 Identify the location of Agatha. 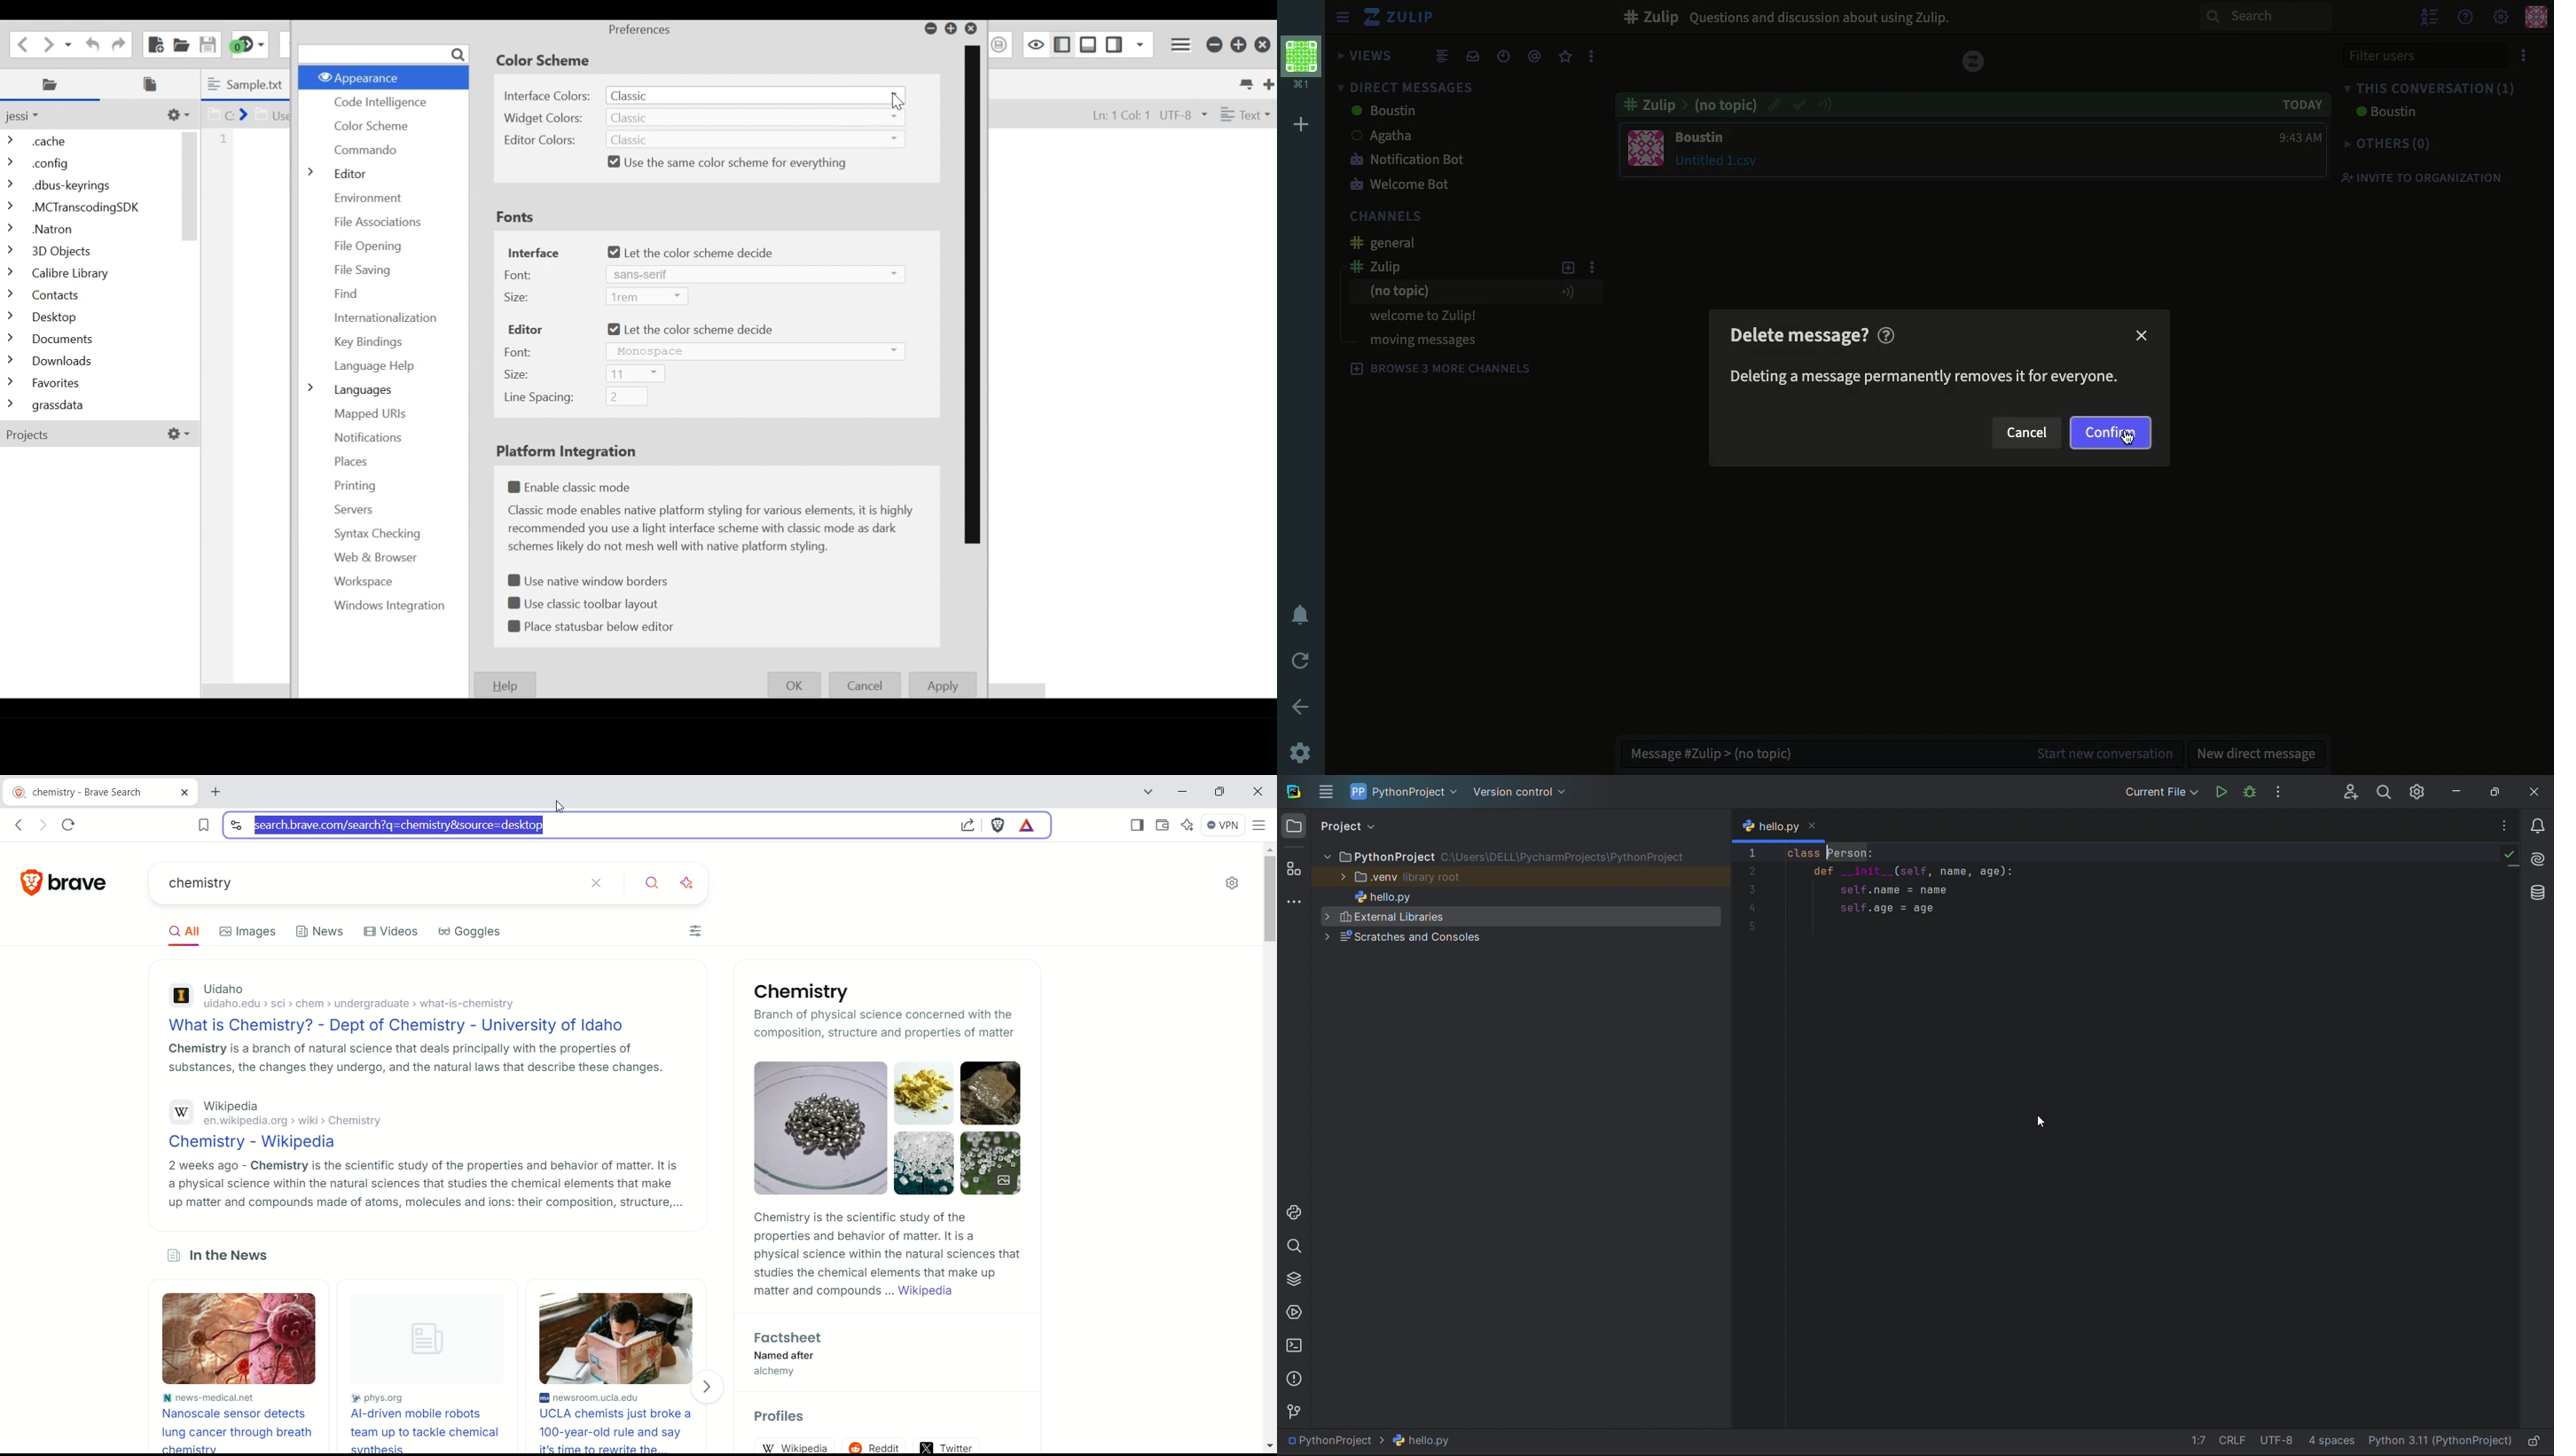
(1413, 135).